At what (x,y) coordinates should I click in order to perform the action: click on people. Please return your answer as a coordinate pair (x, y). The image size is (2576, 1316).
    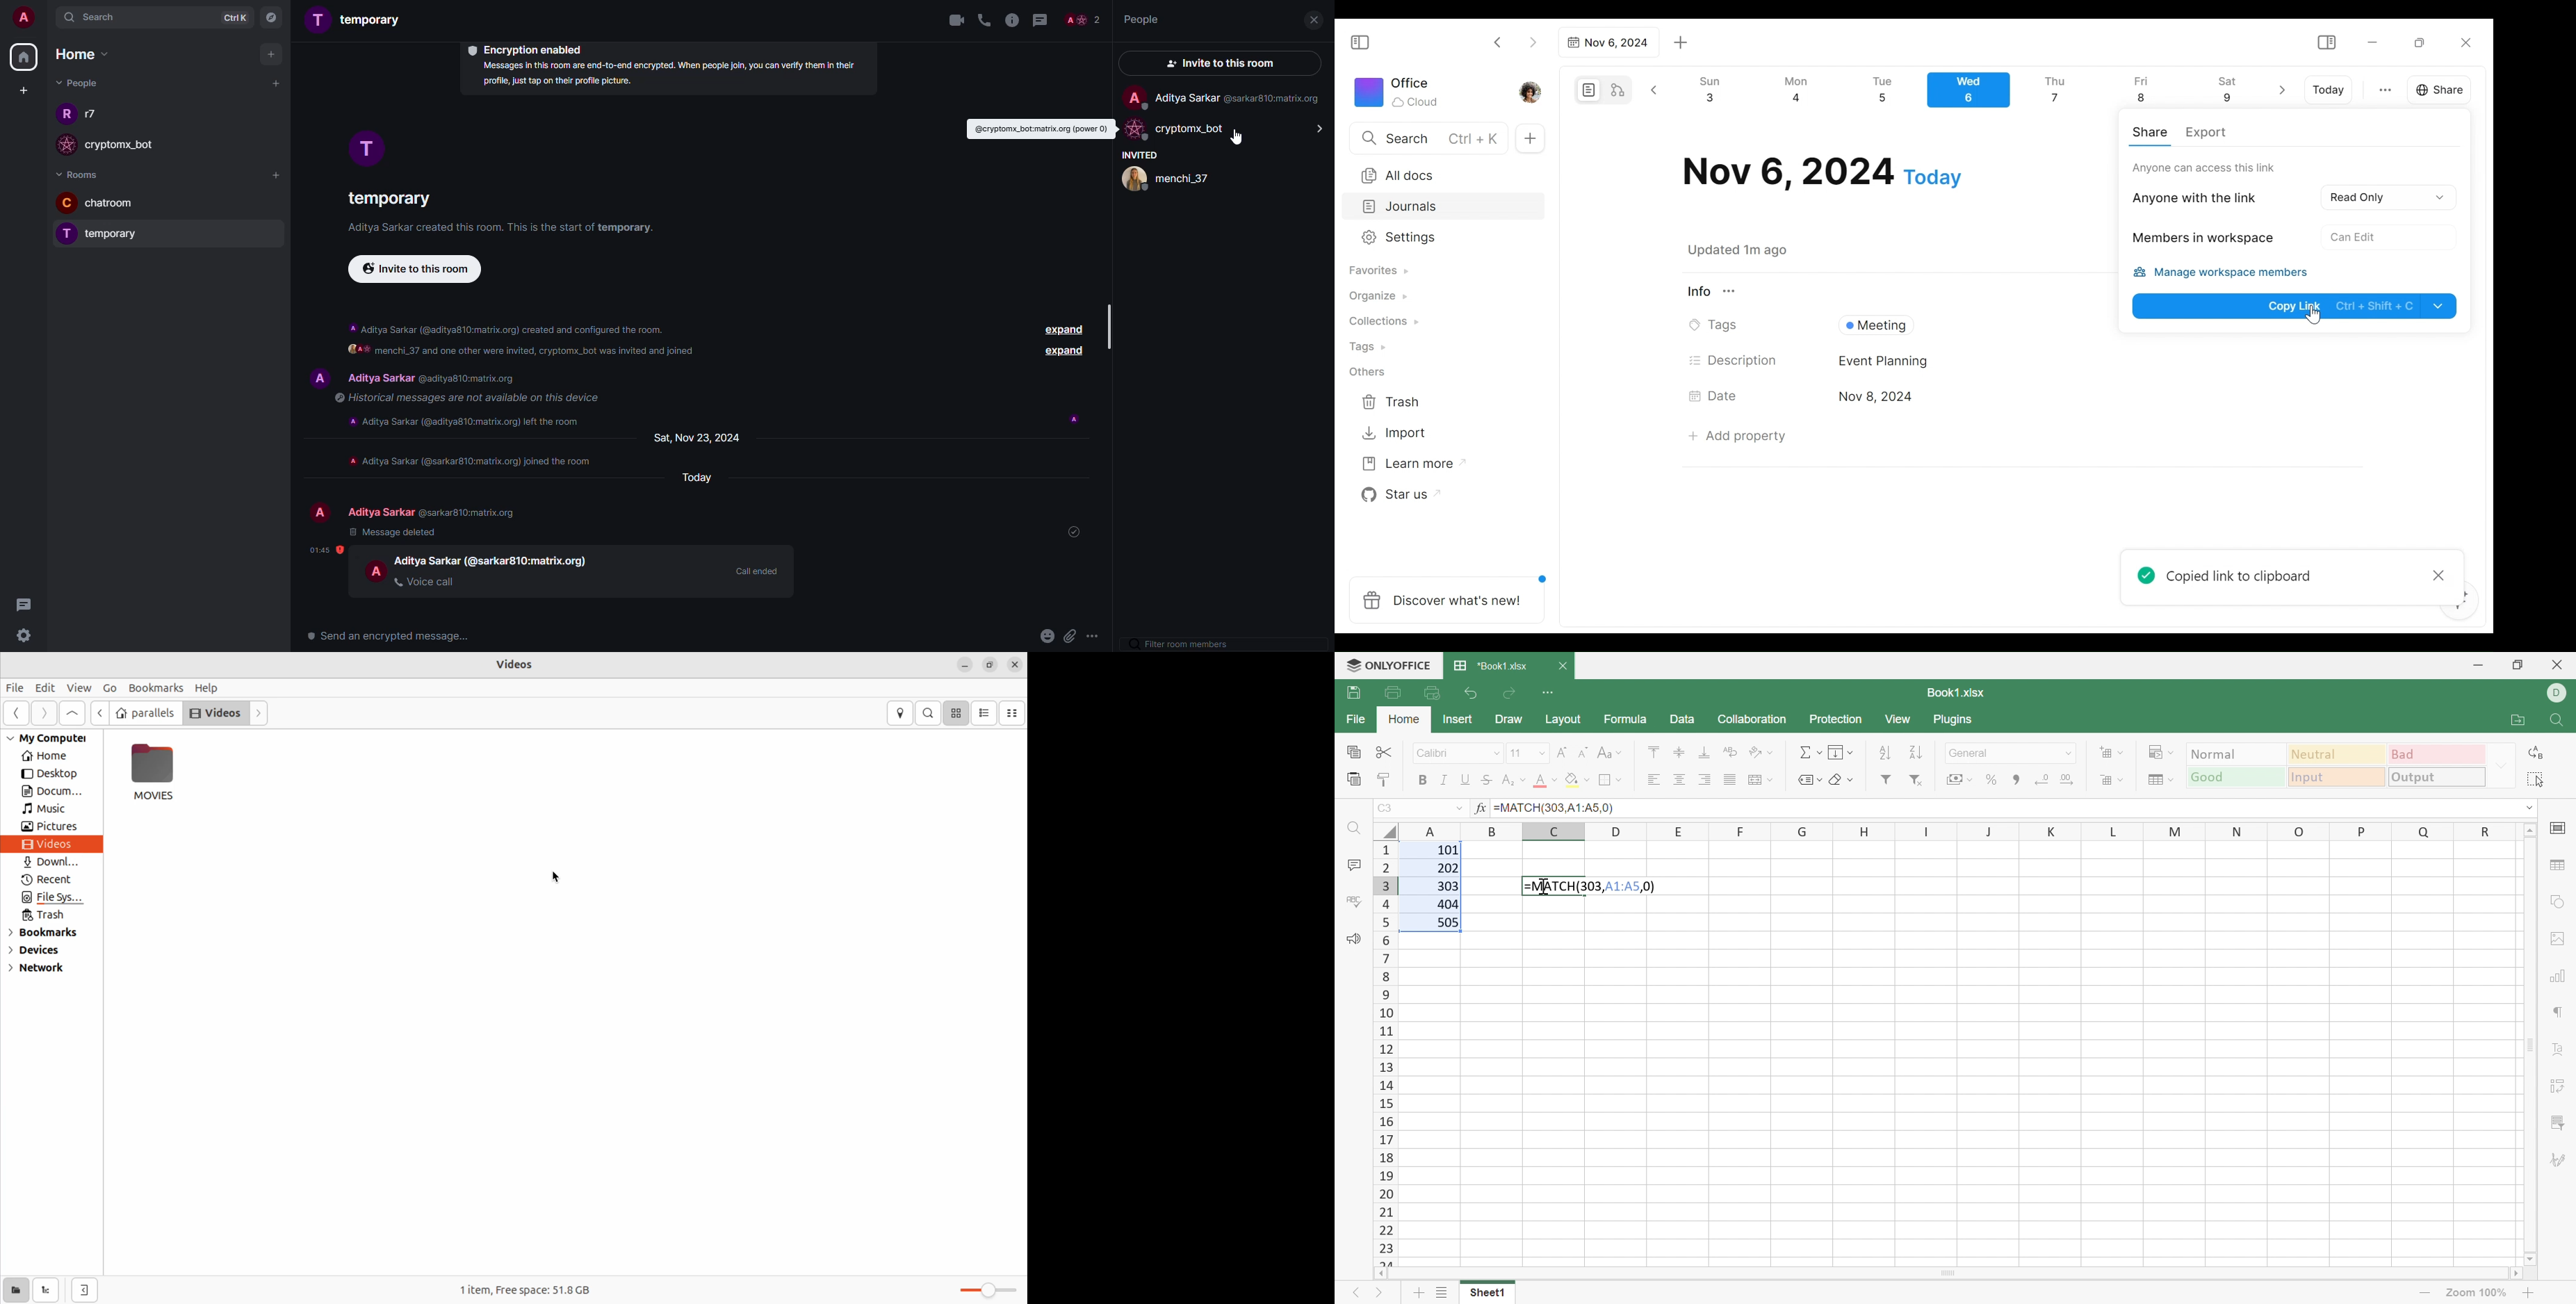
    Looking at the image, I should click on (1303, 46).